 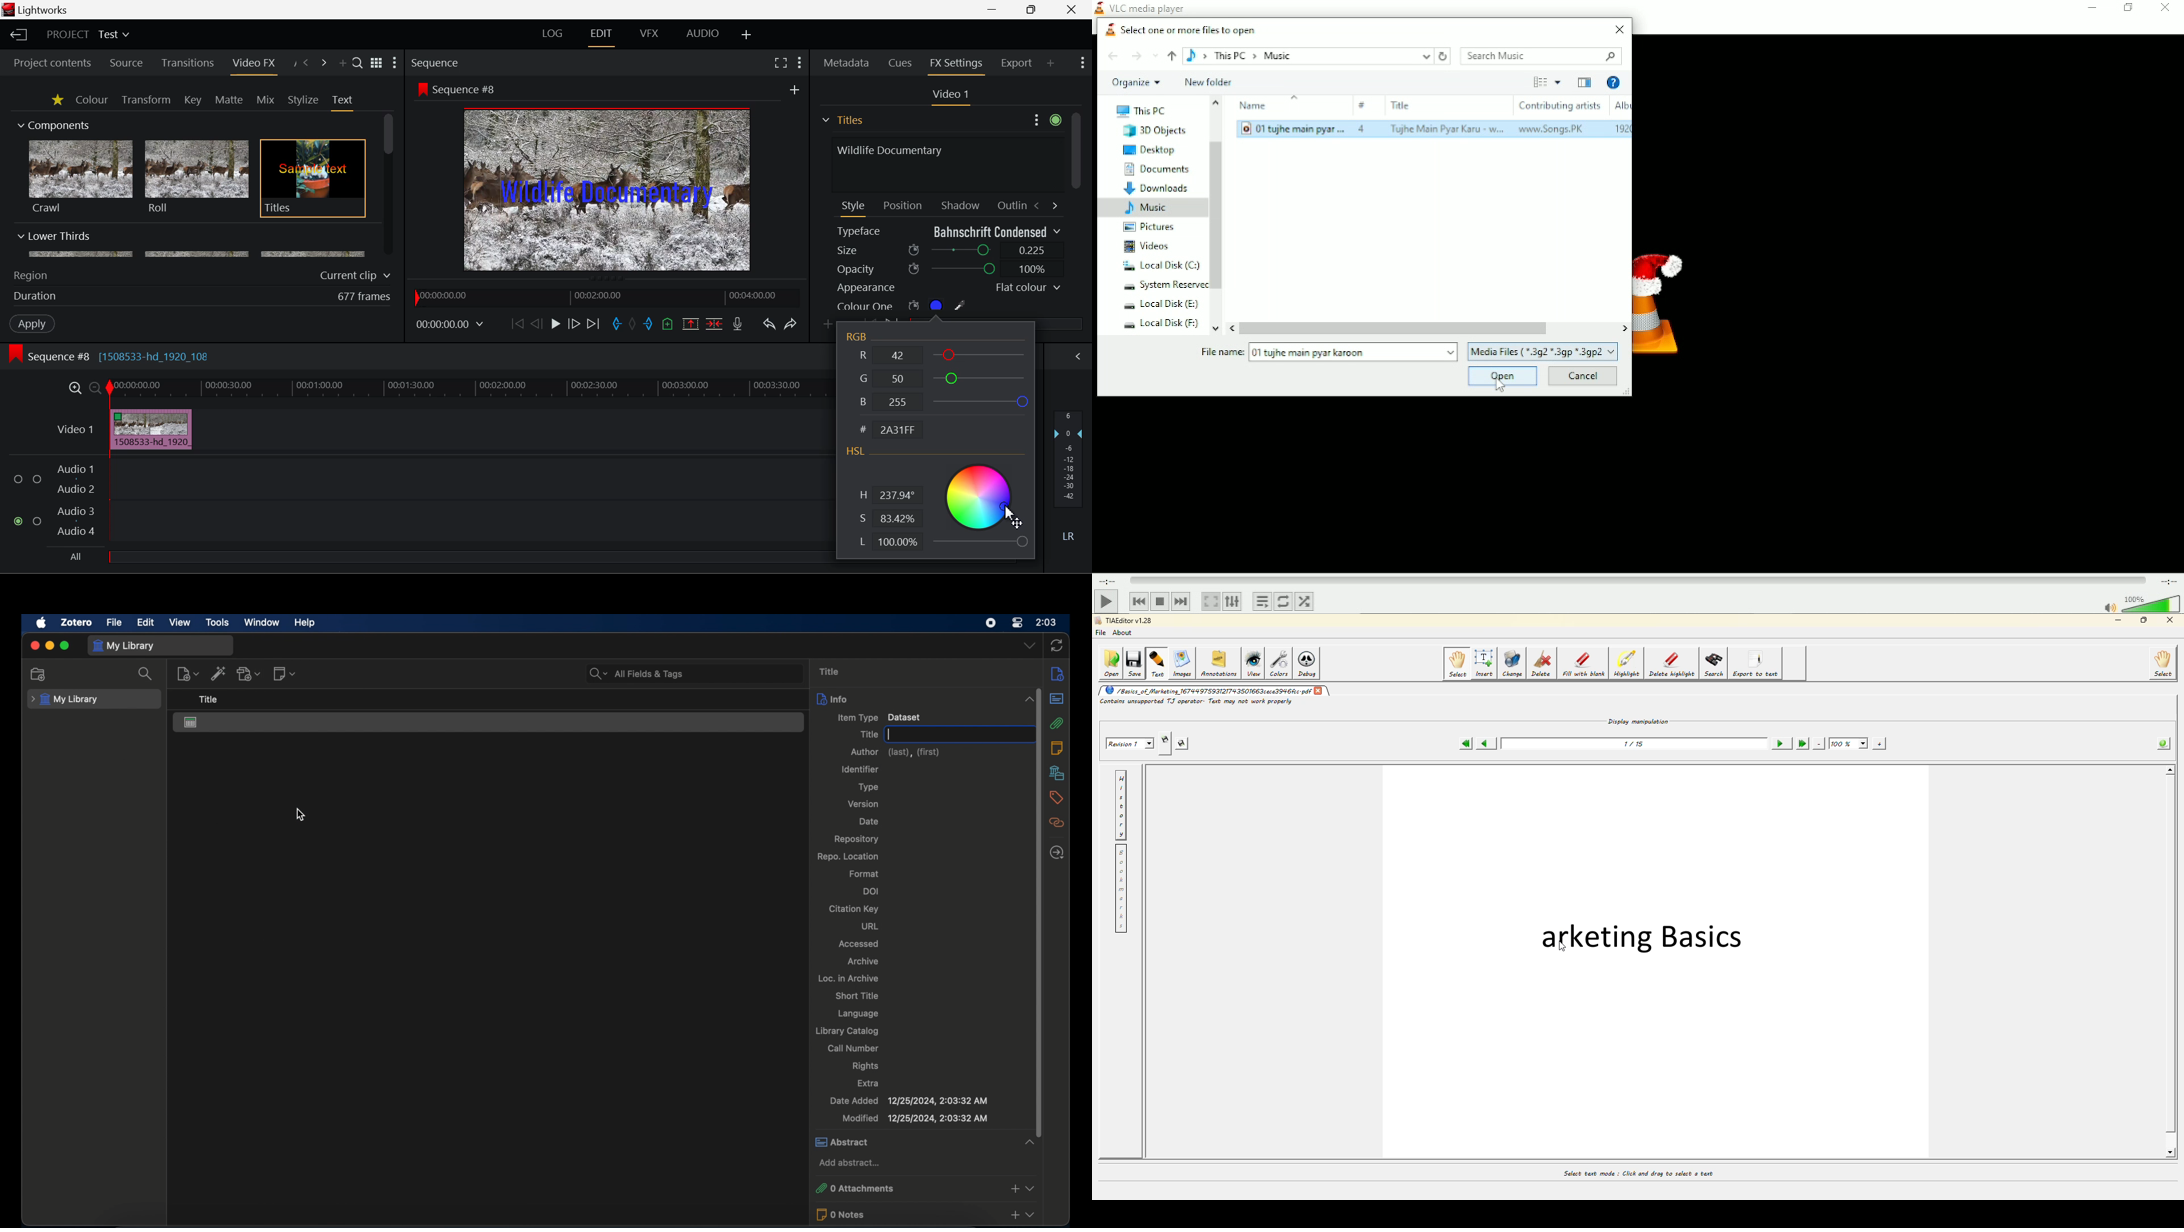 What do you see at coordinates (993, 8) in the screenshot?
I see `Restore Down` at bounding box center [993, 8].